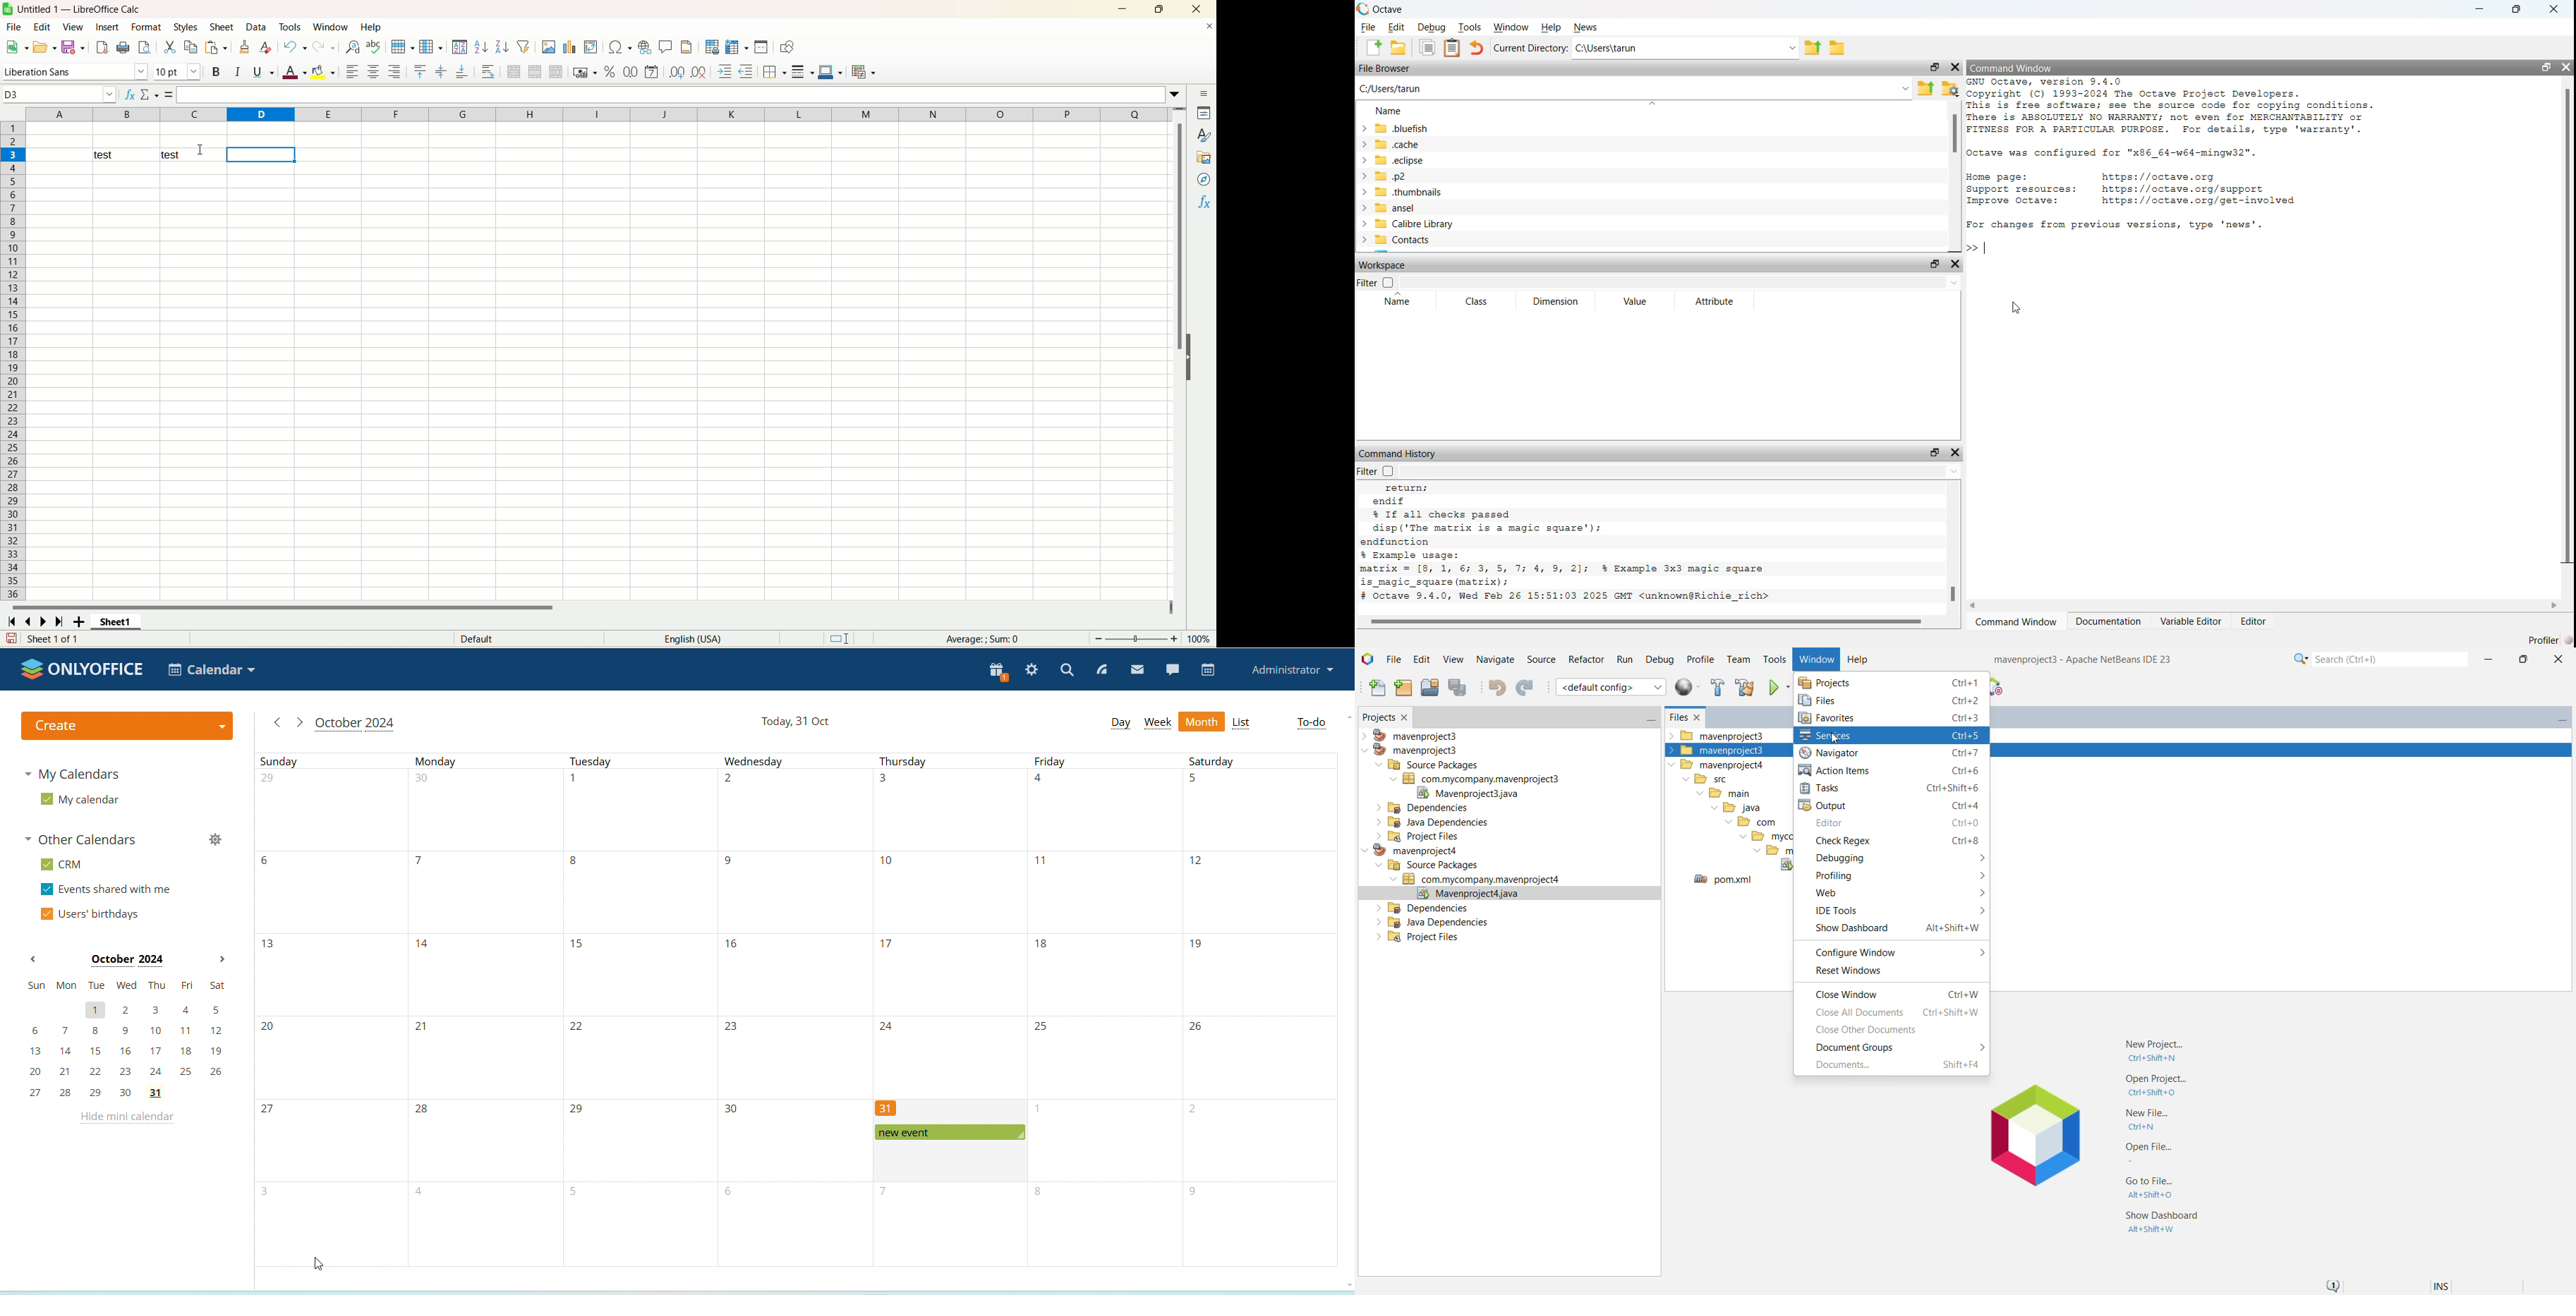  What do you see at coordinates (26, 621) in the screenshot?
I see `previous sheet` at bounding box center [26, 621].